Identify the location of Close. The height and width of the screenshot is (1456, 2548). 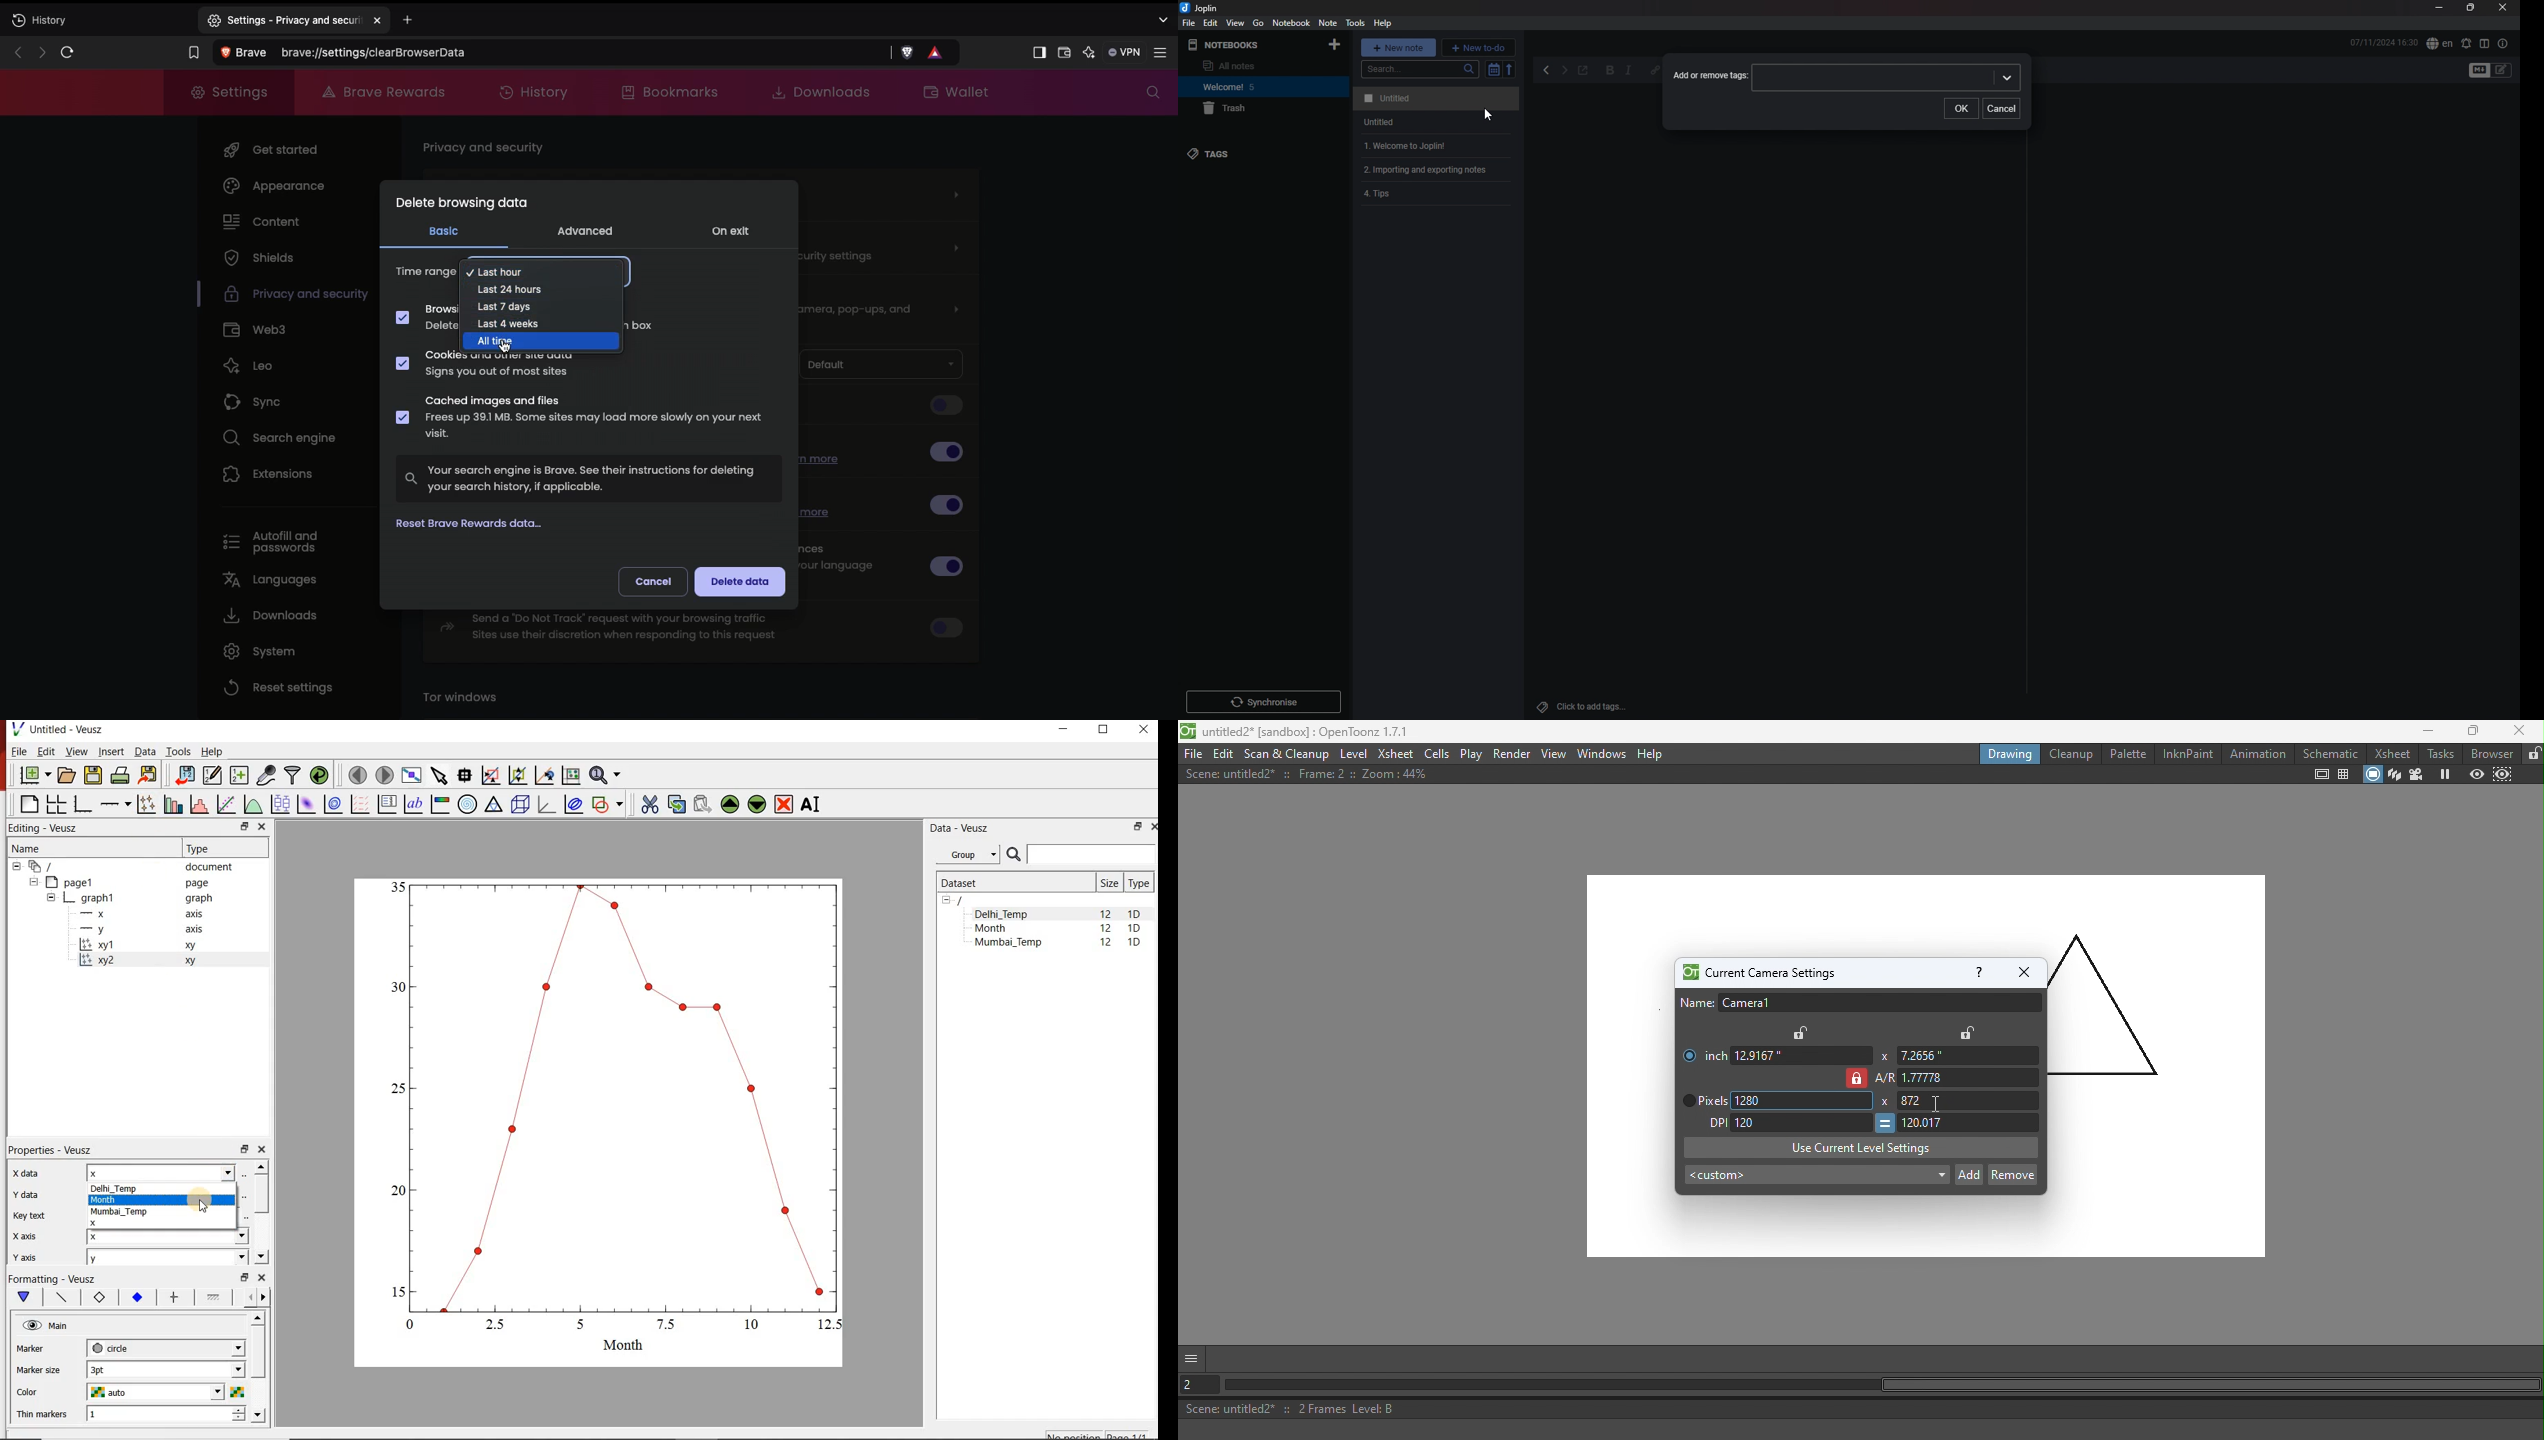
(2519, 731).